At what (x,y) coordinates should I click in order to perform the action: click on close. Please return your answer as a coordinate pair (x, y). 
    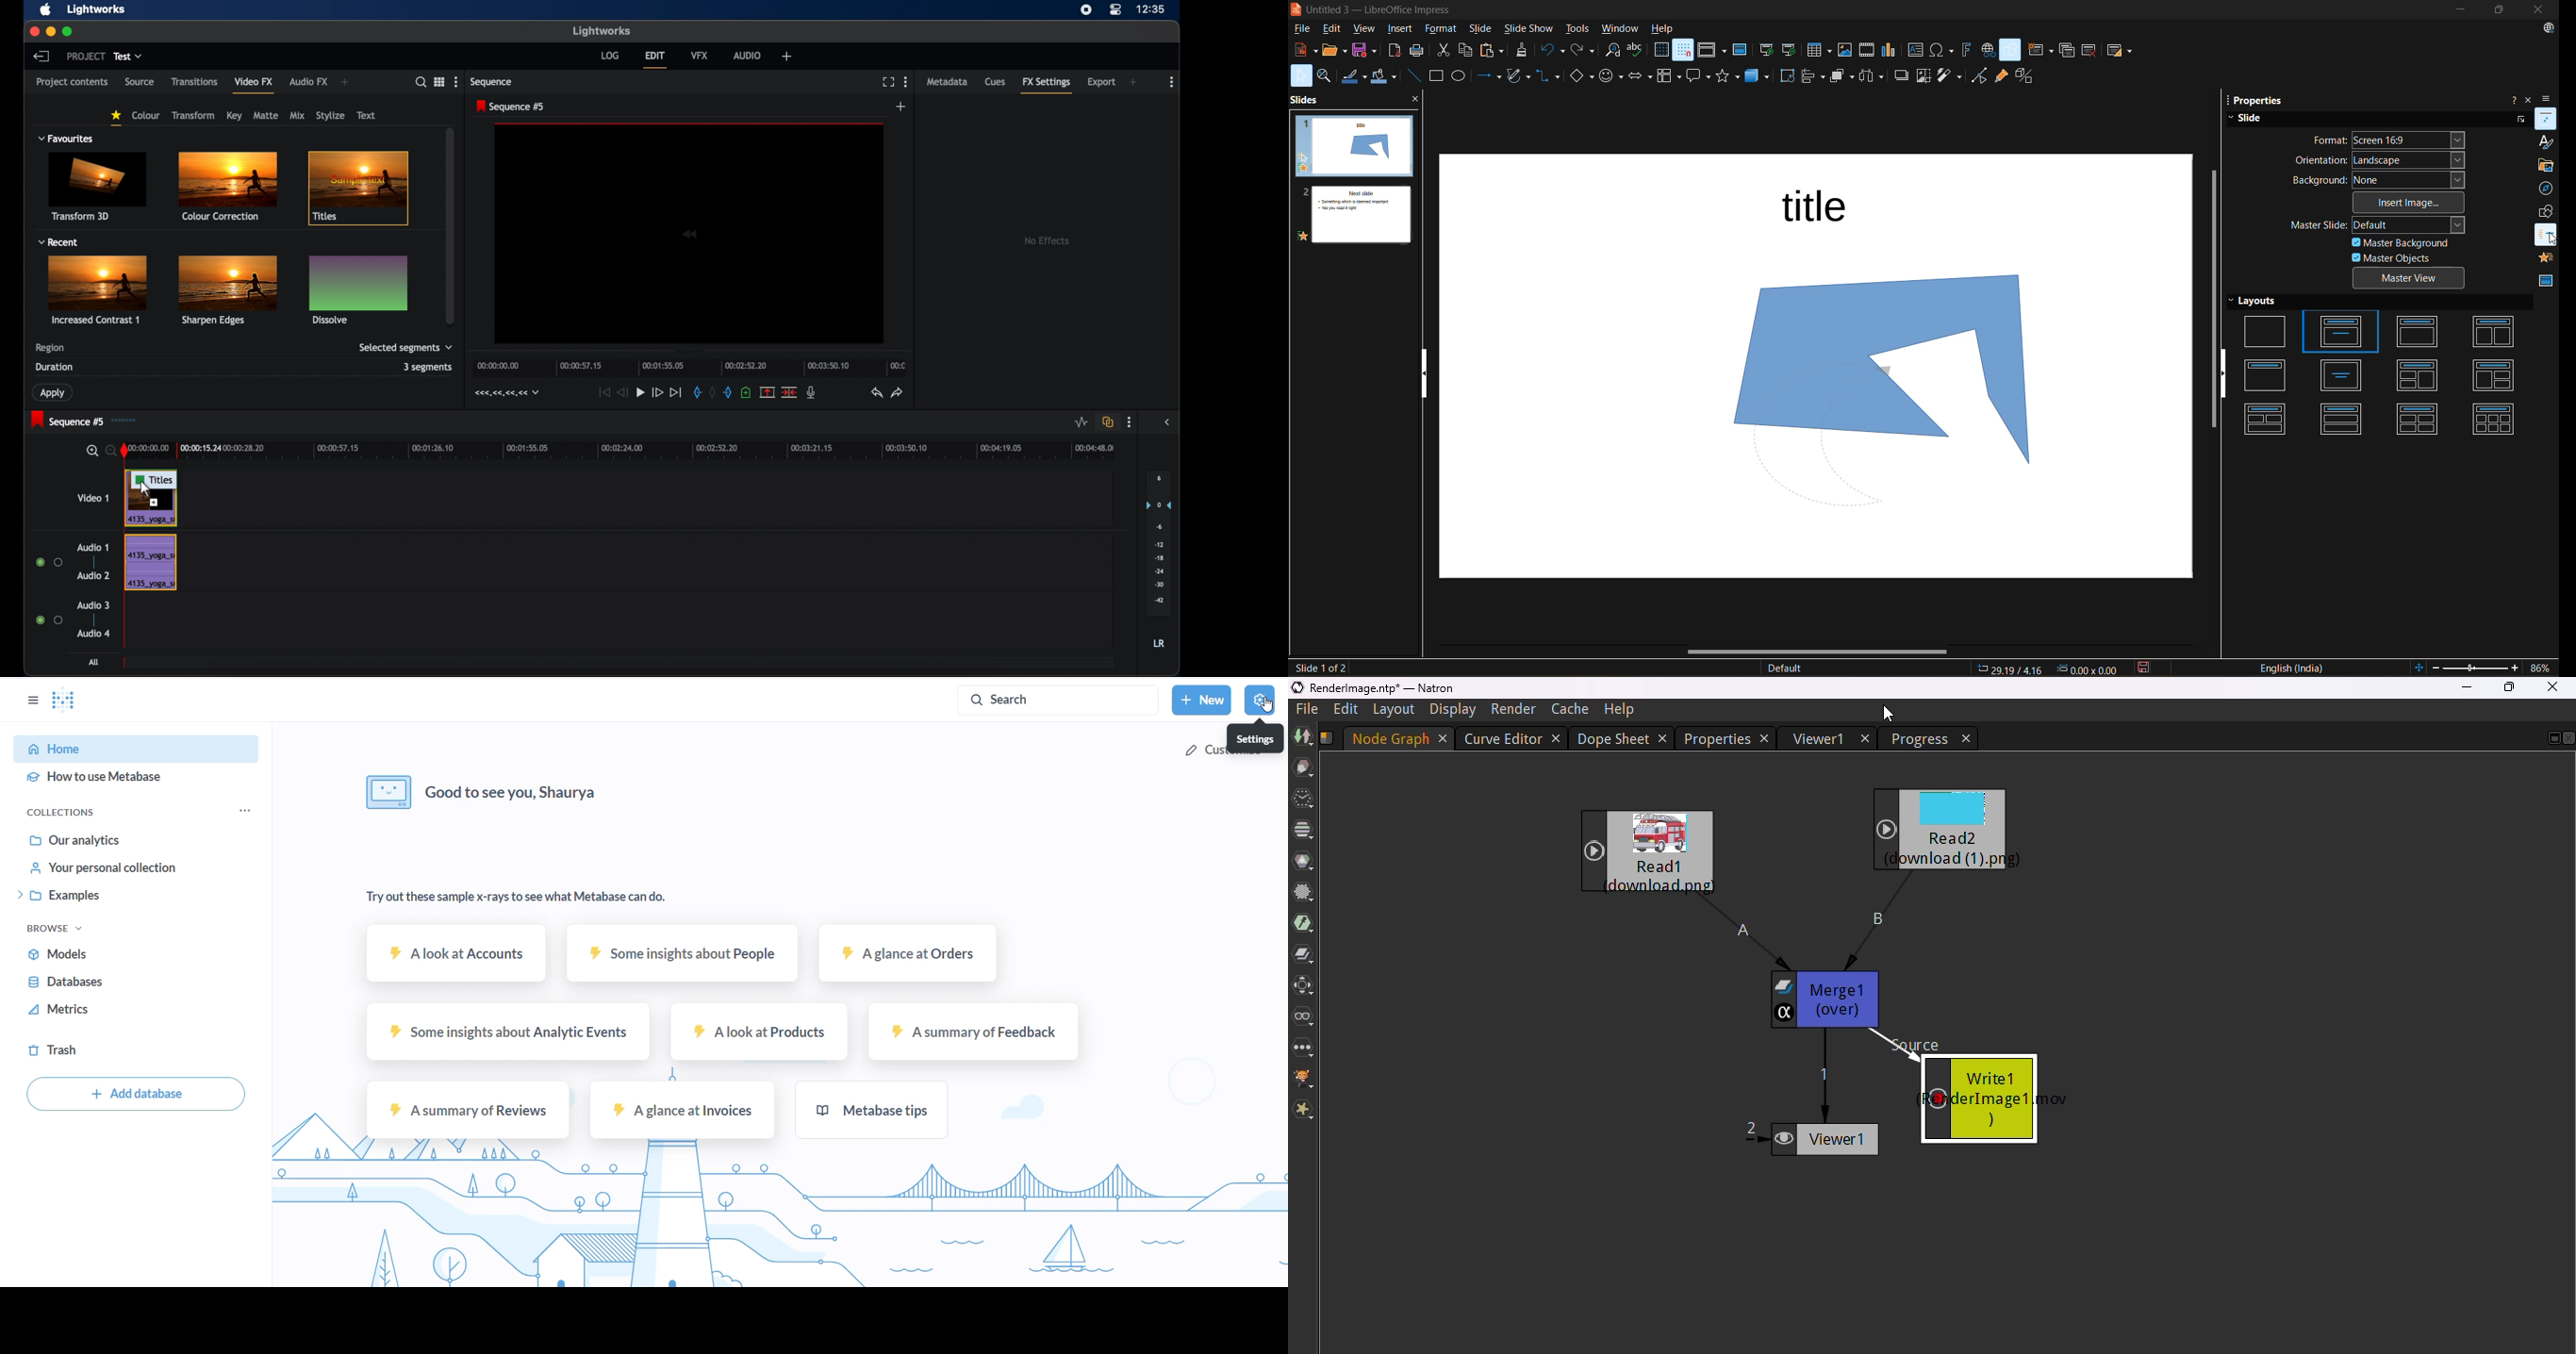
    Looking at the image, I should click on (2541, 9).